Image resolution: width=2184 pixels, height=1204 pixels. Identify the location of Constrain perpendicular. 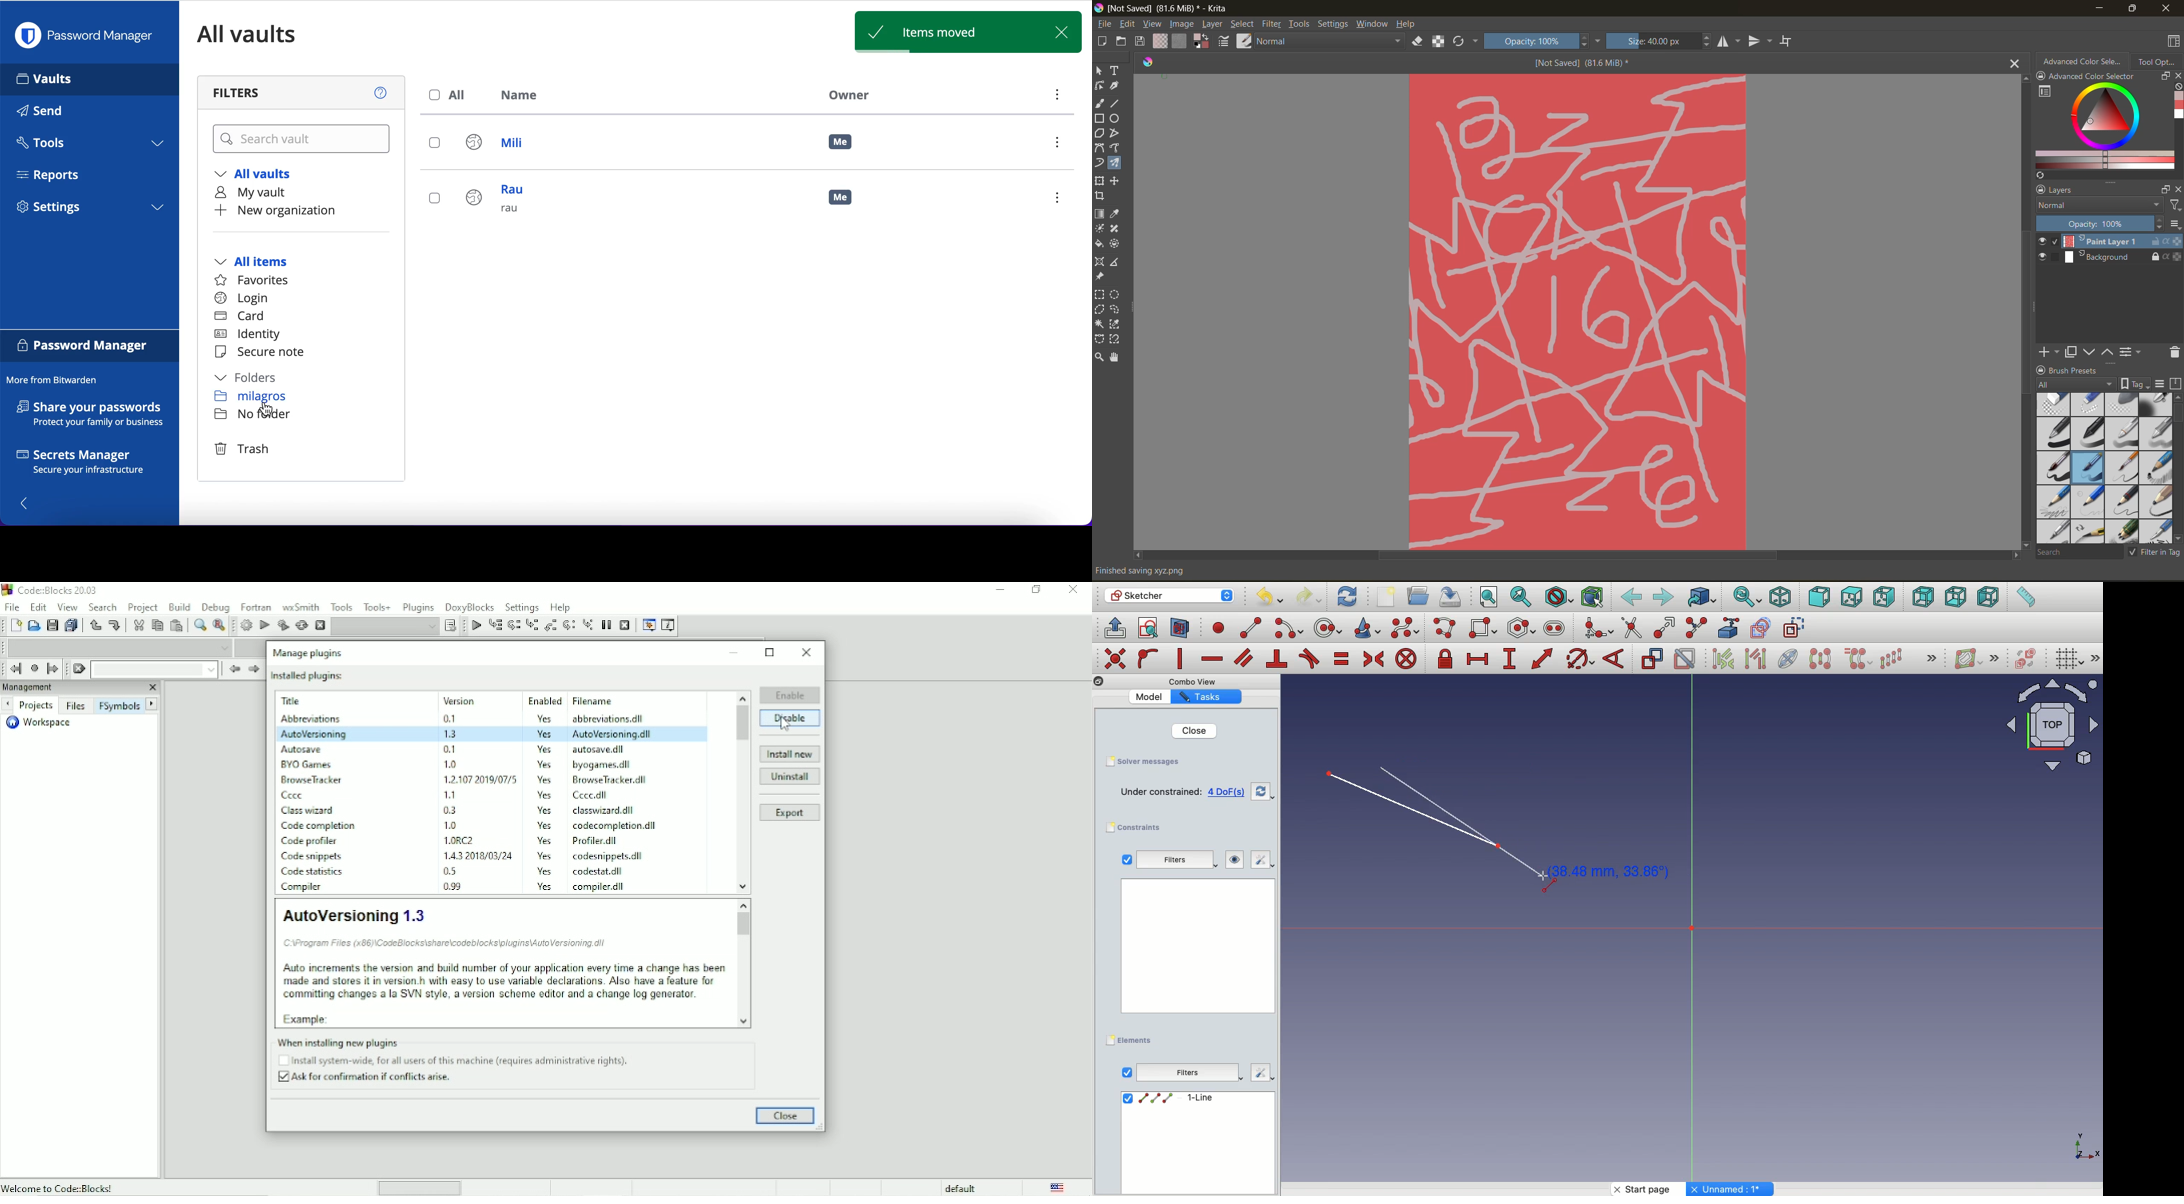
(1277, 659).